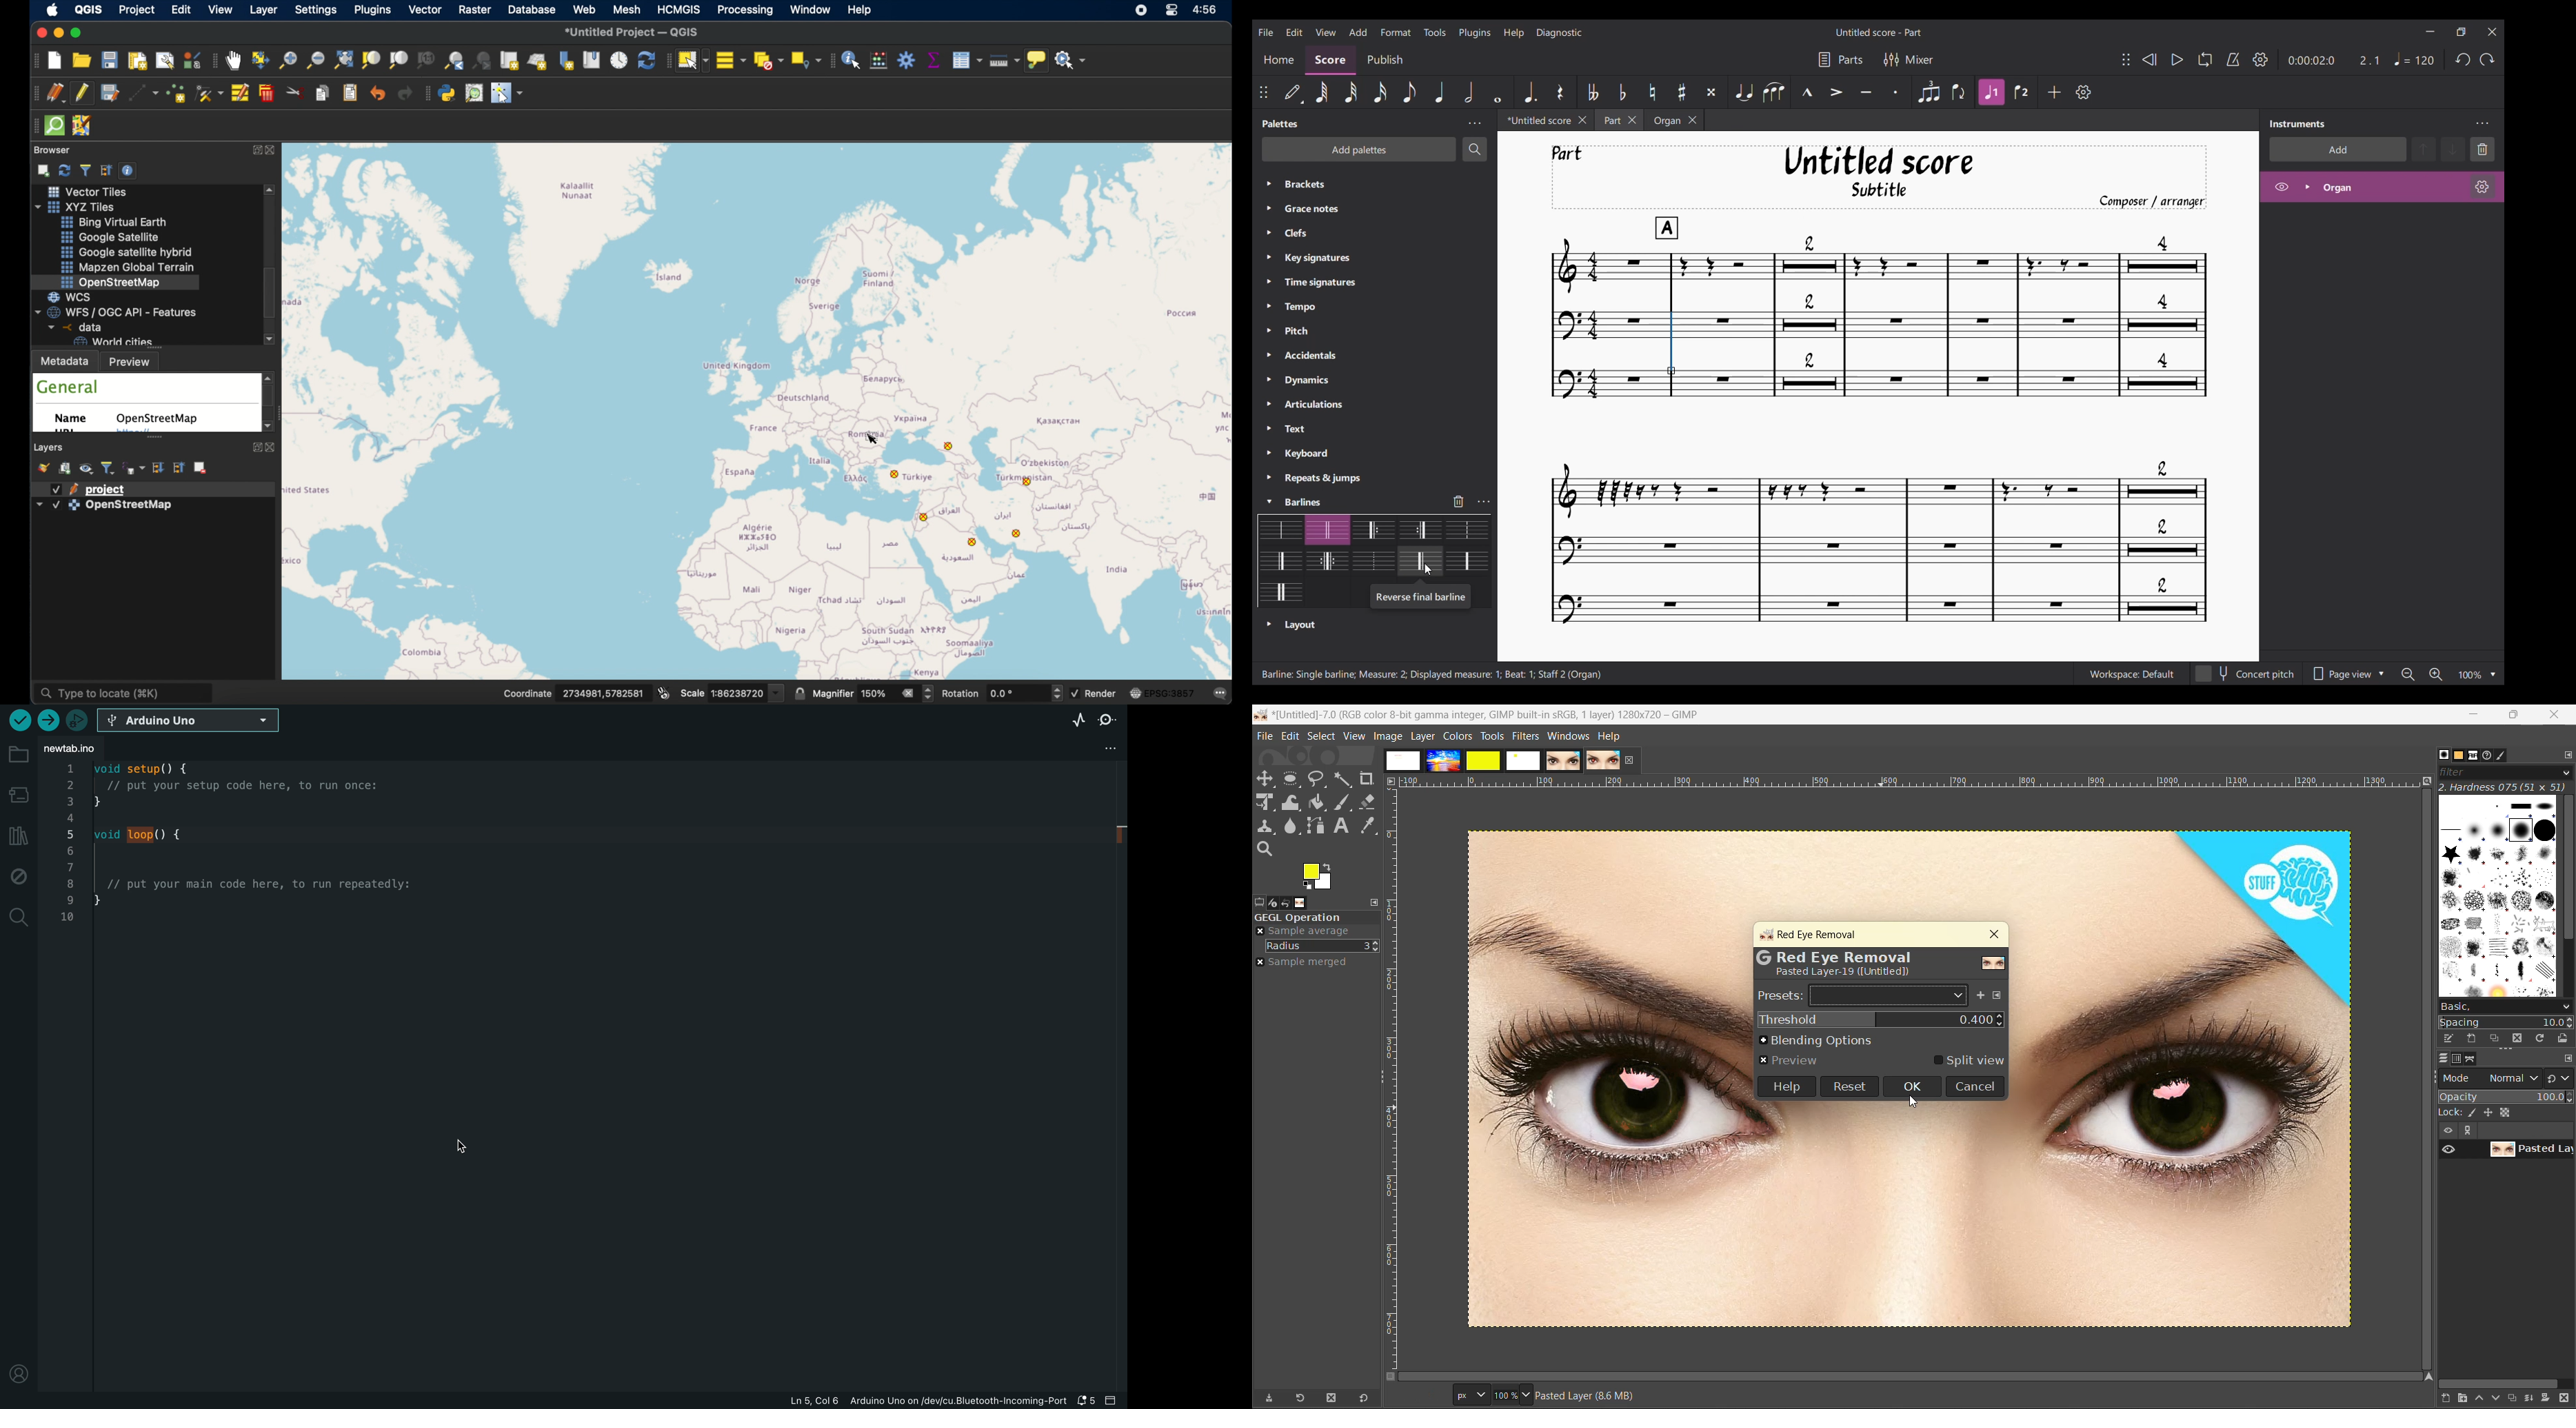  I want to click on point feature, so click(896, 474).